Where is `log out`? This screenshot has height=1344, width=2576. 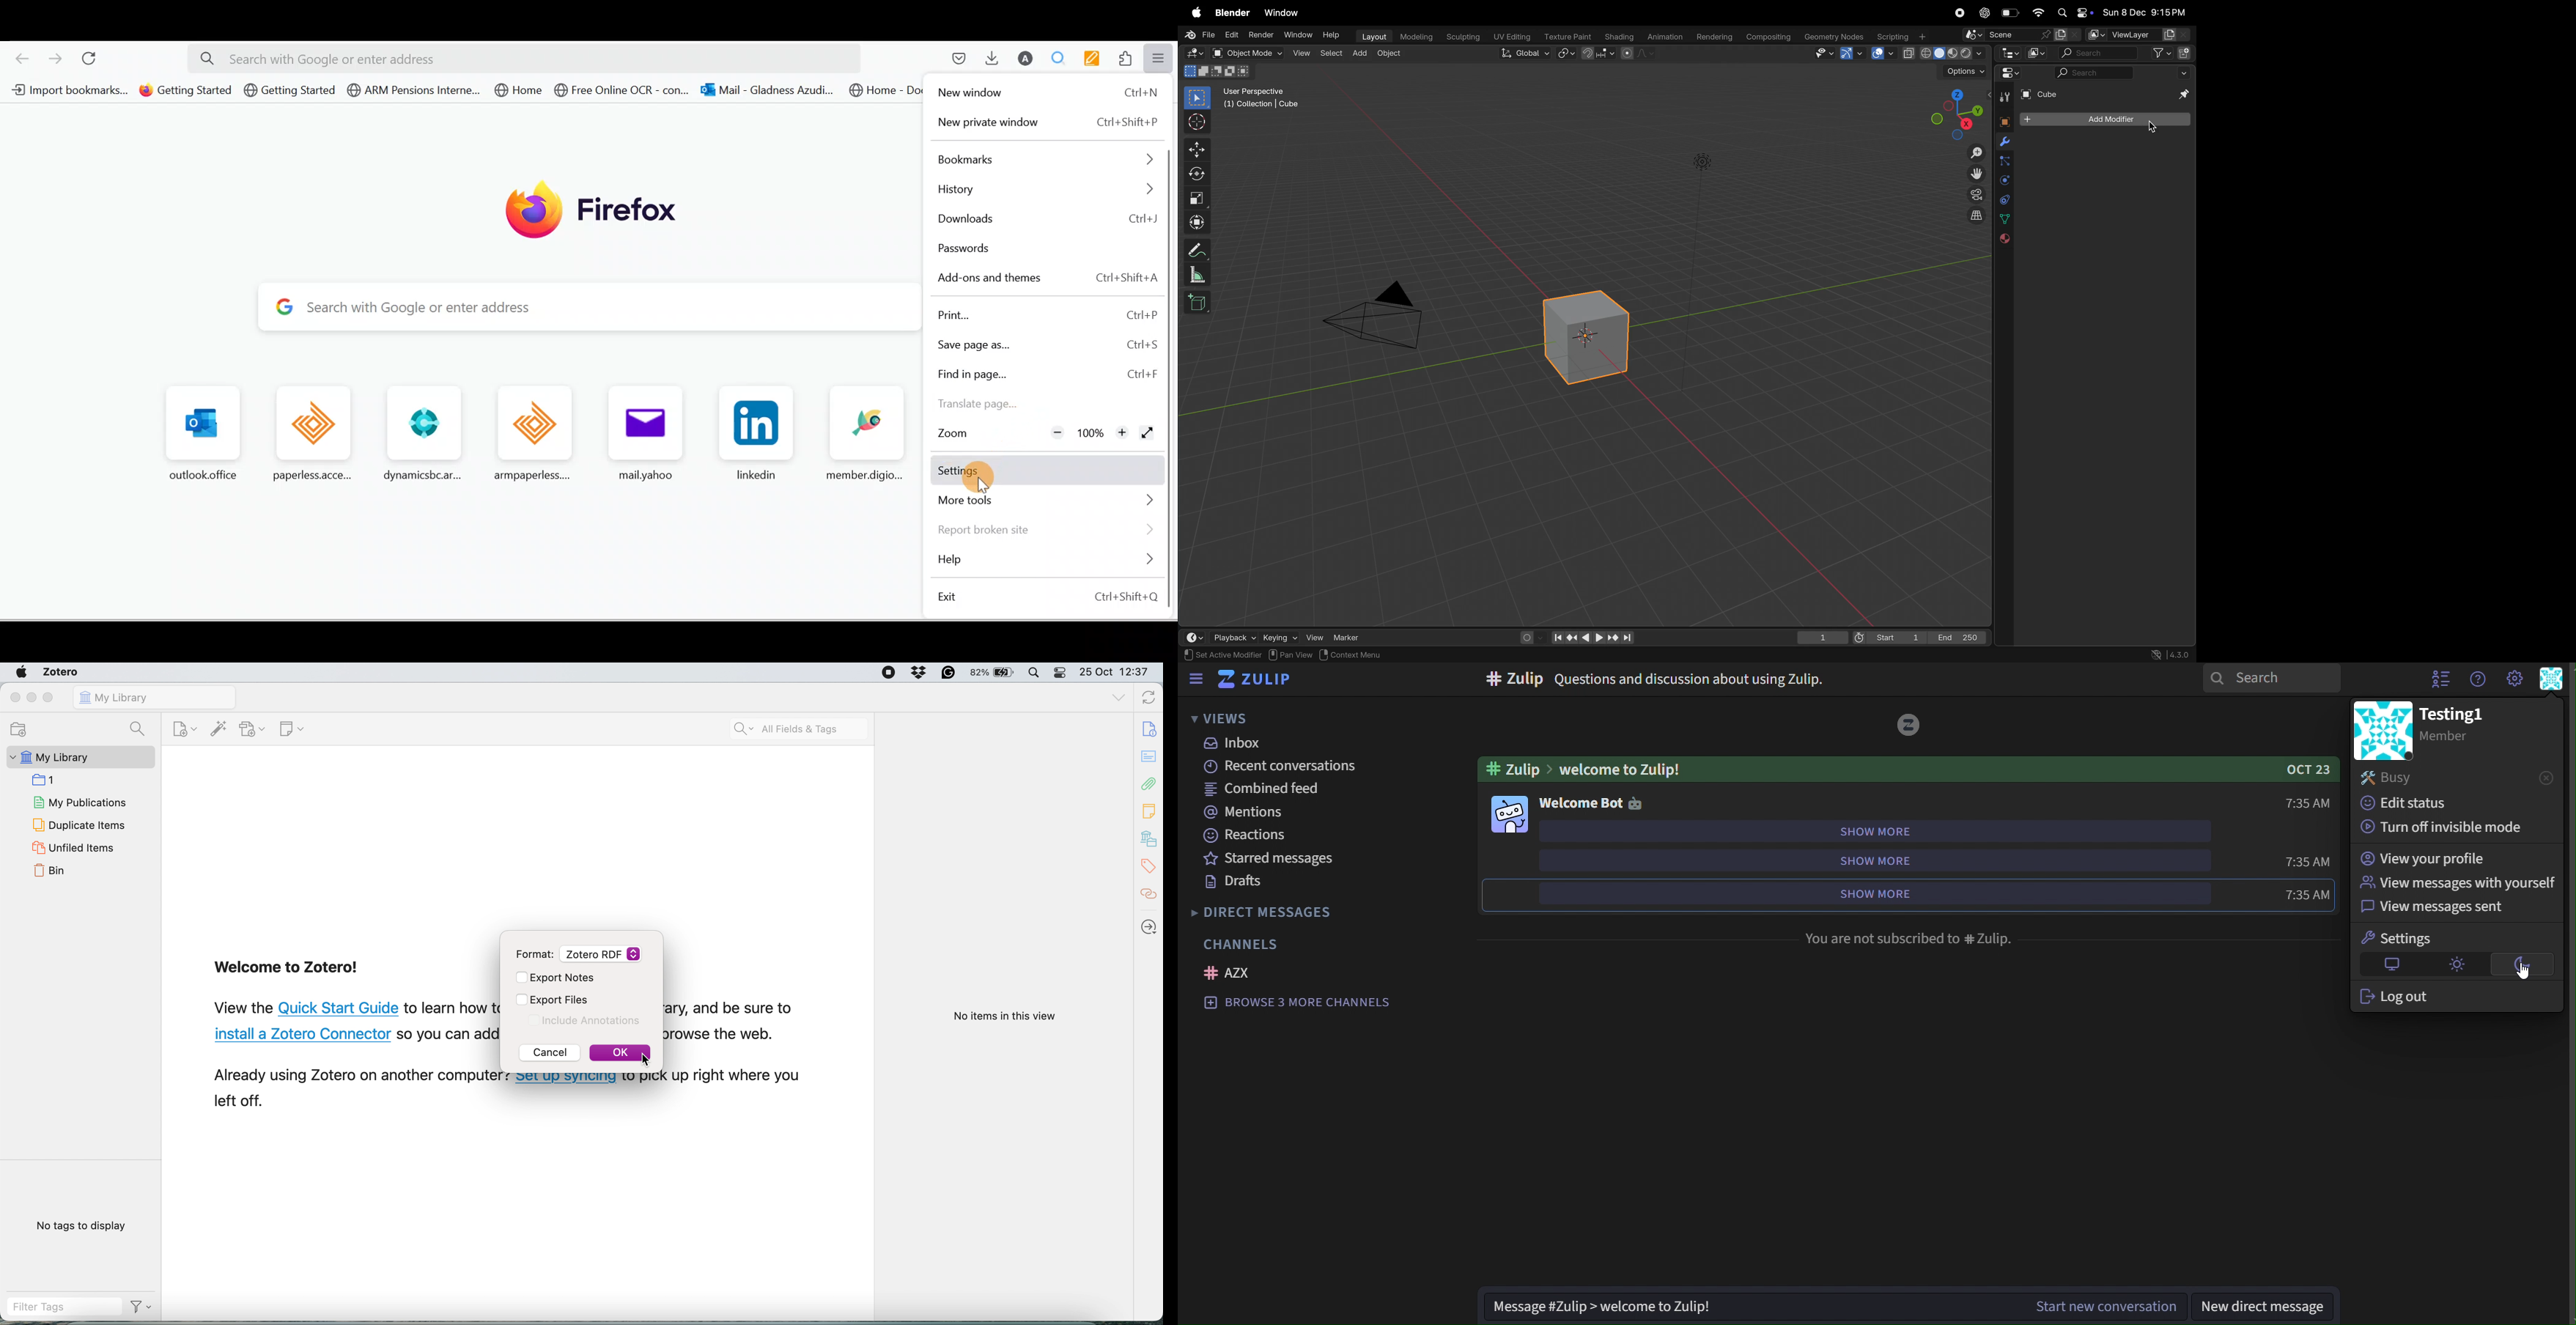
log out is located at coordinates (2405, 999).